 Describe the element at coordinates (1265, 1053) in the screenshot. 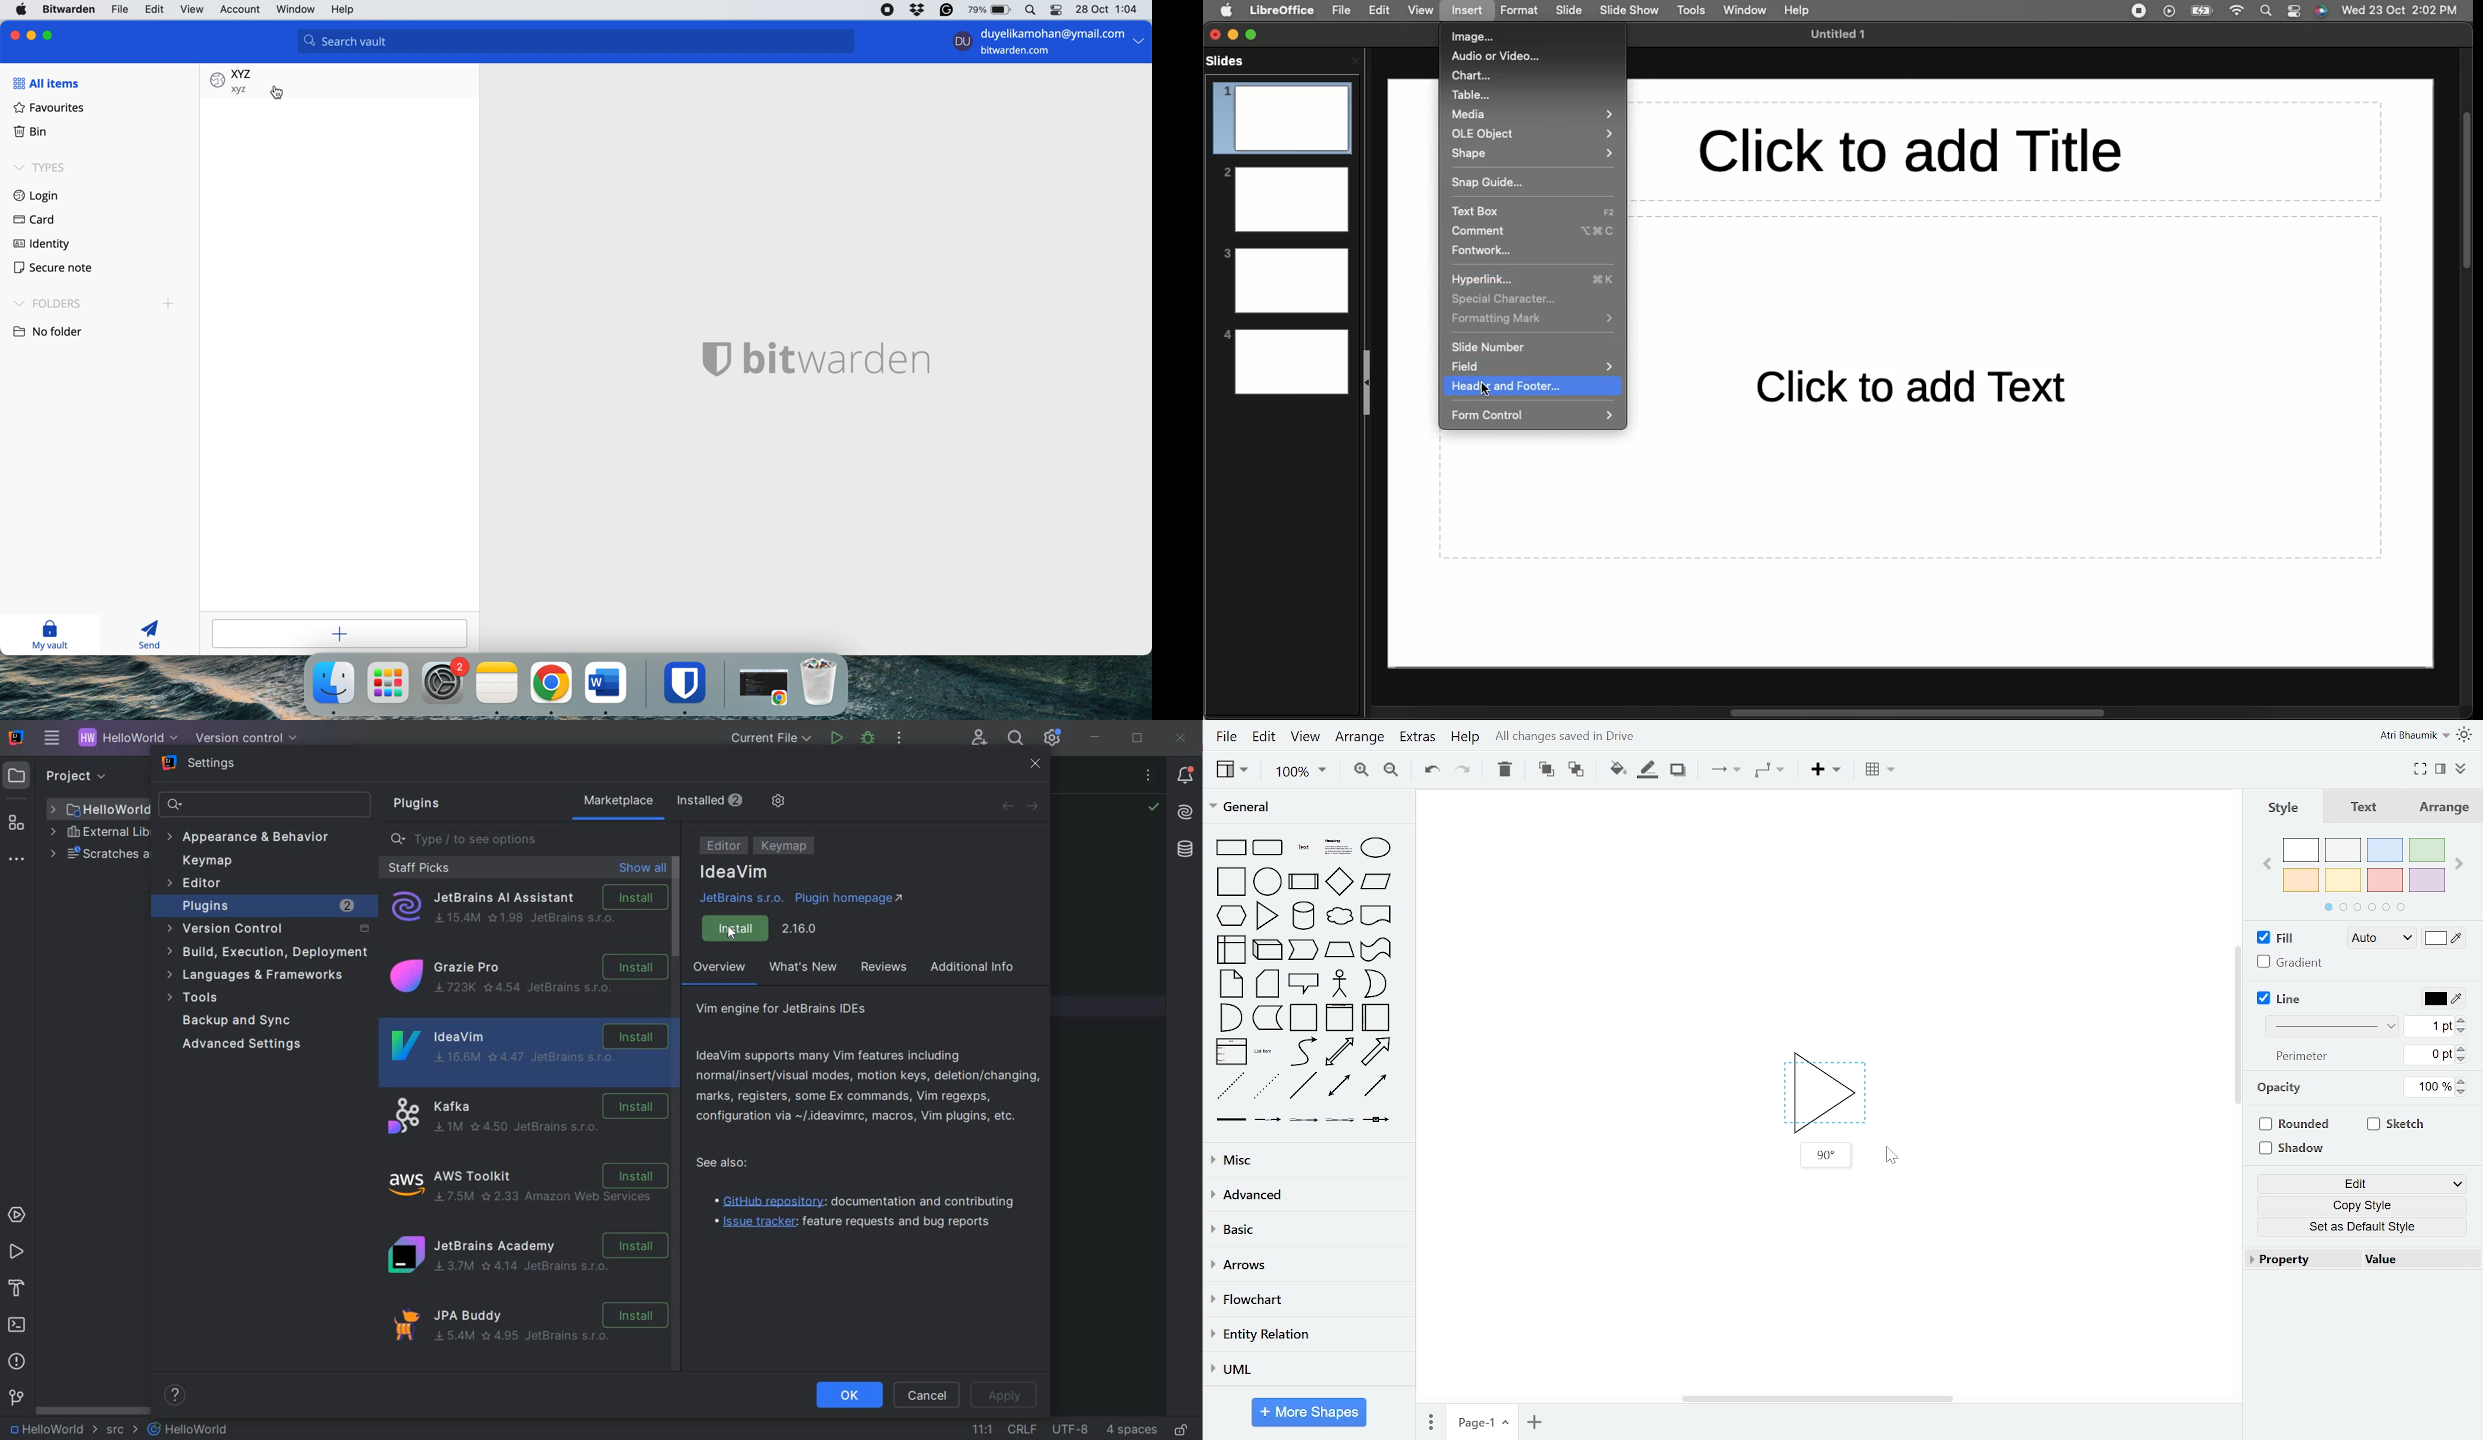

I see `list item` at that location.